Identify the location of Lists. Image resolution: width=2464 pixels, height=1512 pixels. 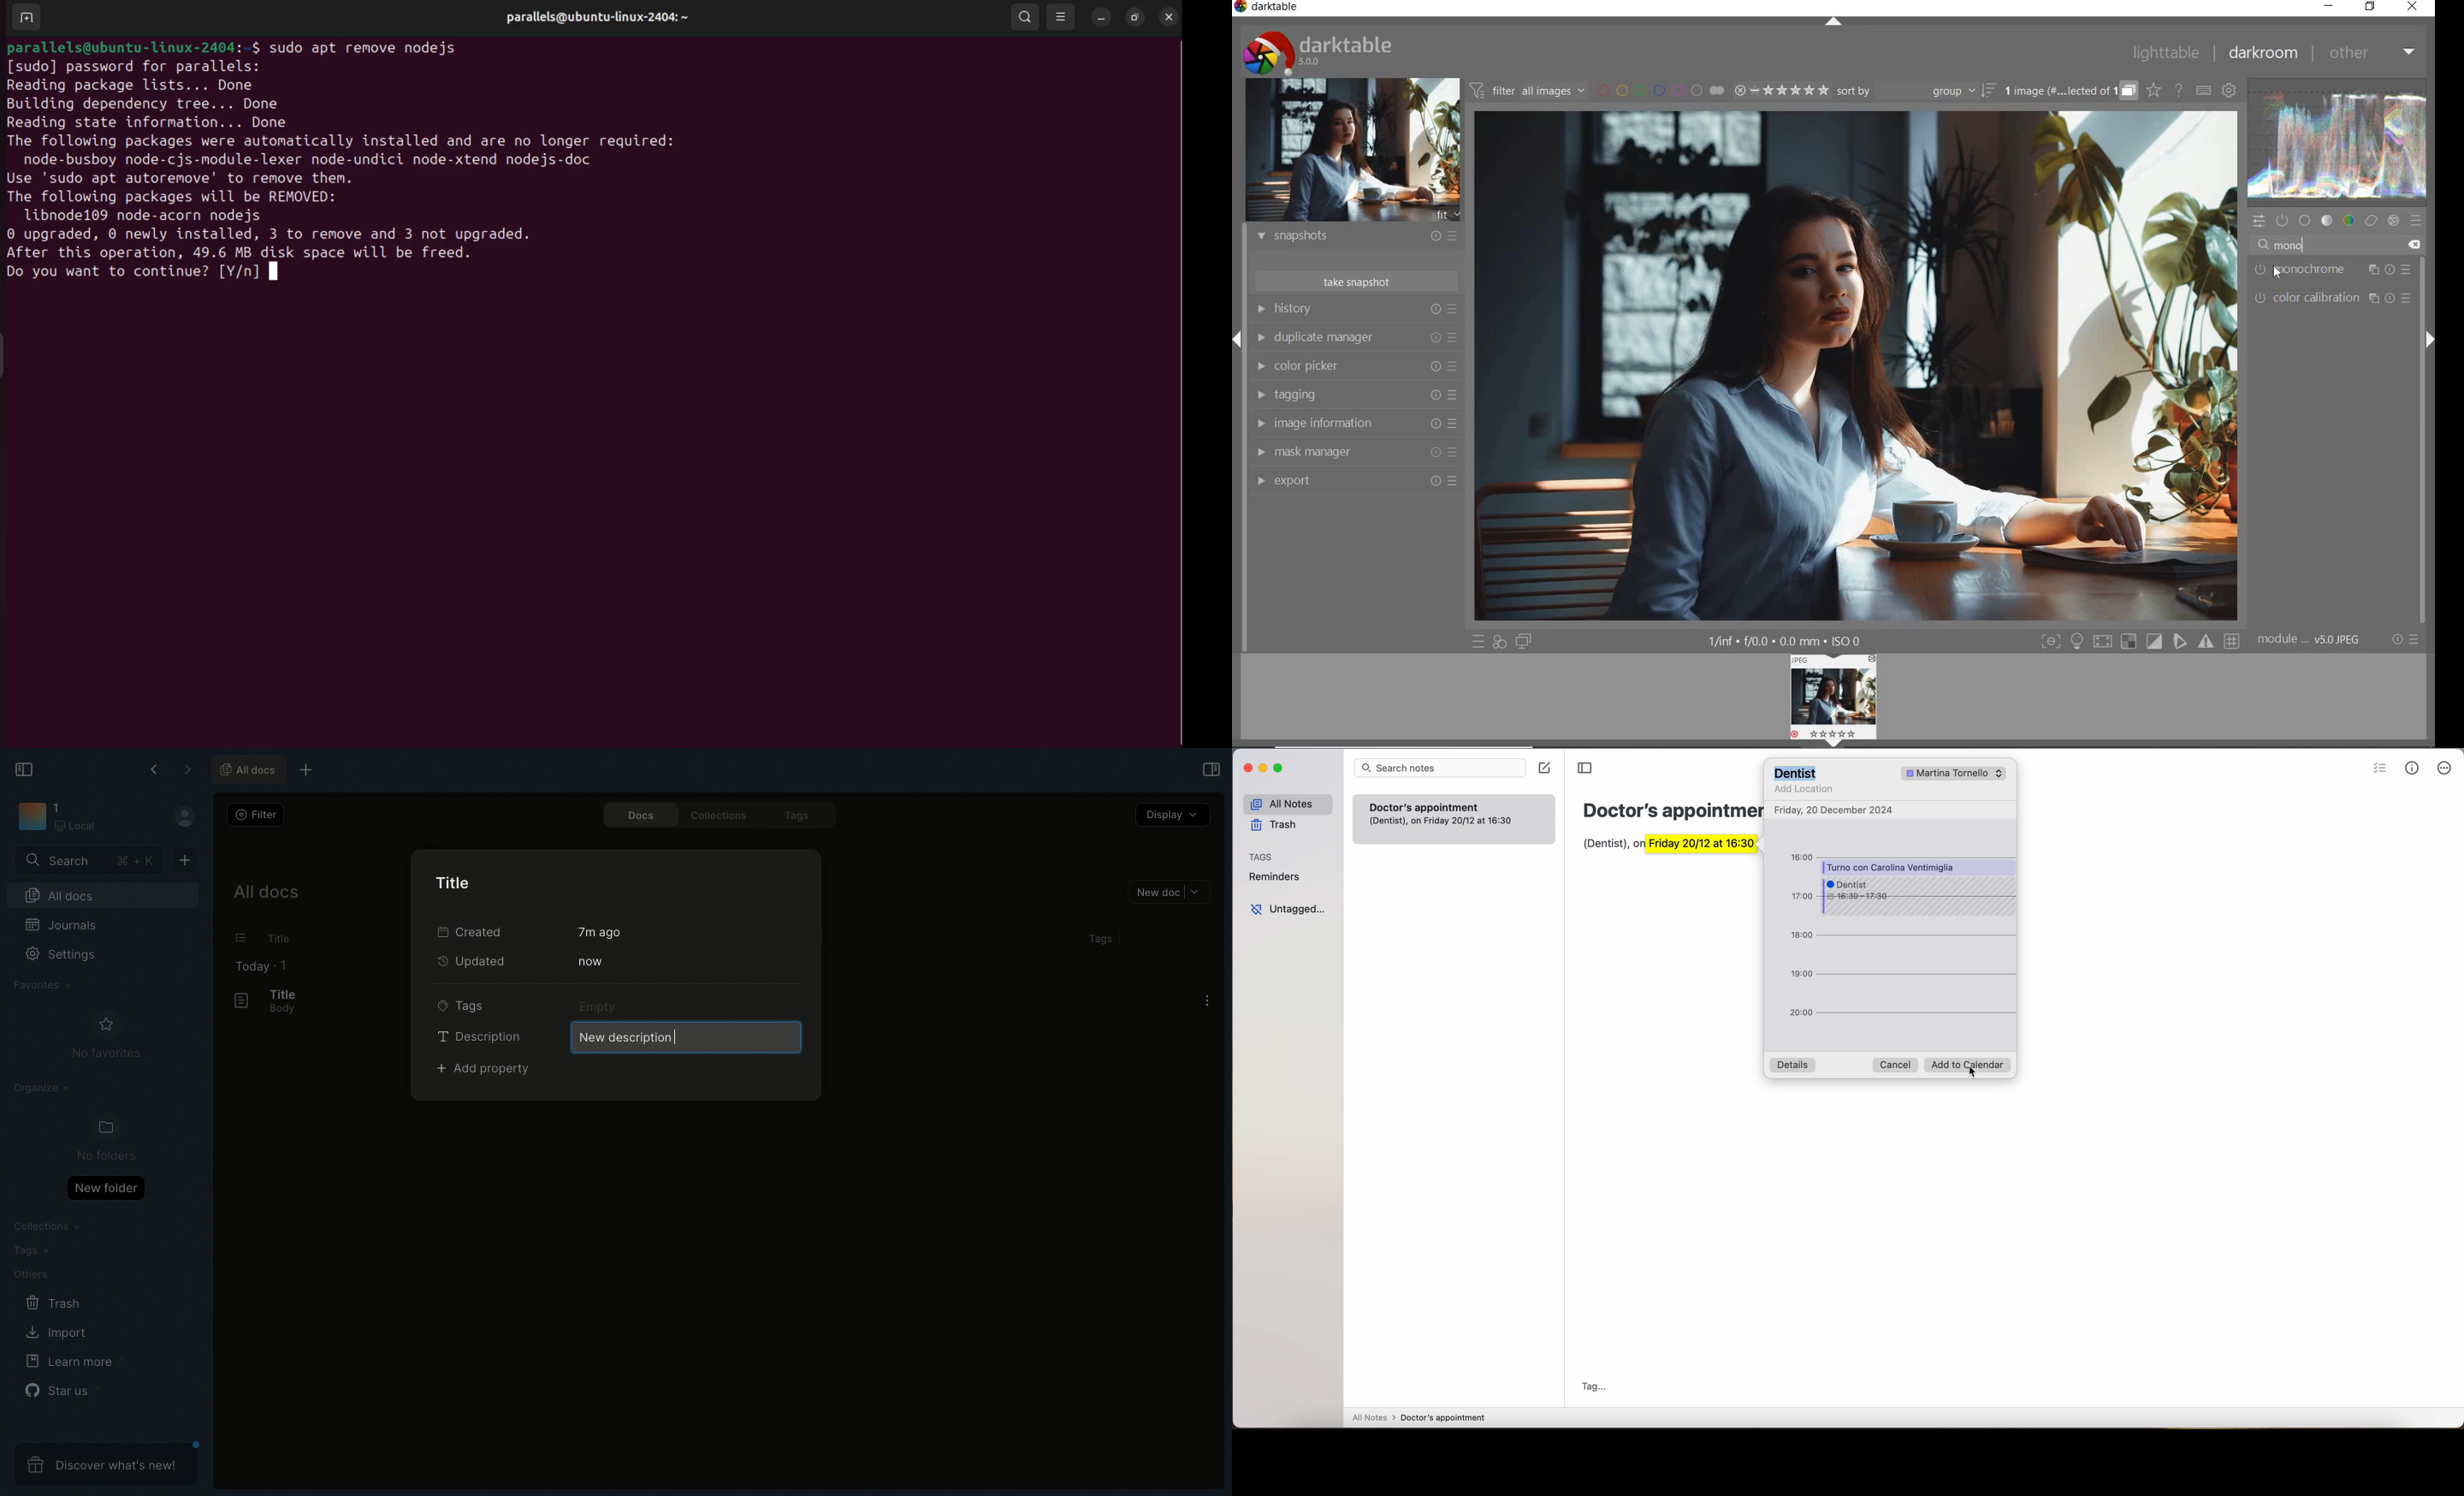
(235, 938).